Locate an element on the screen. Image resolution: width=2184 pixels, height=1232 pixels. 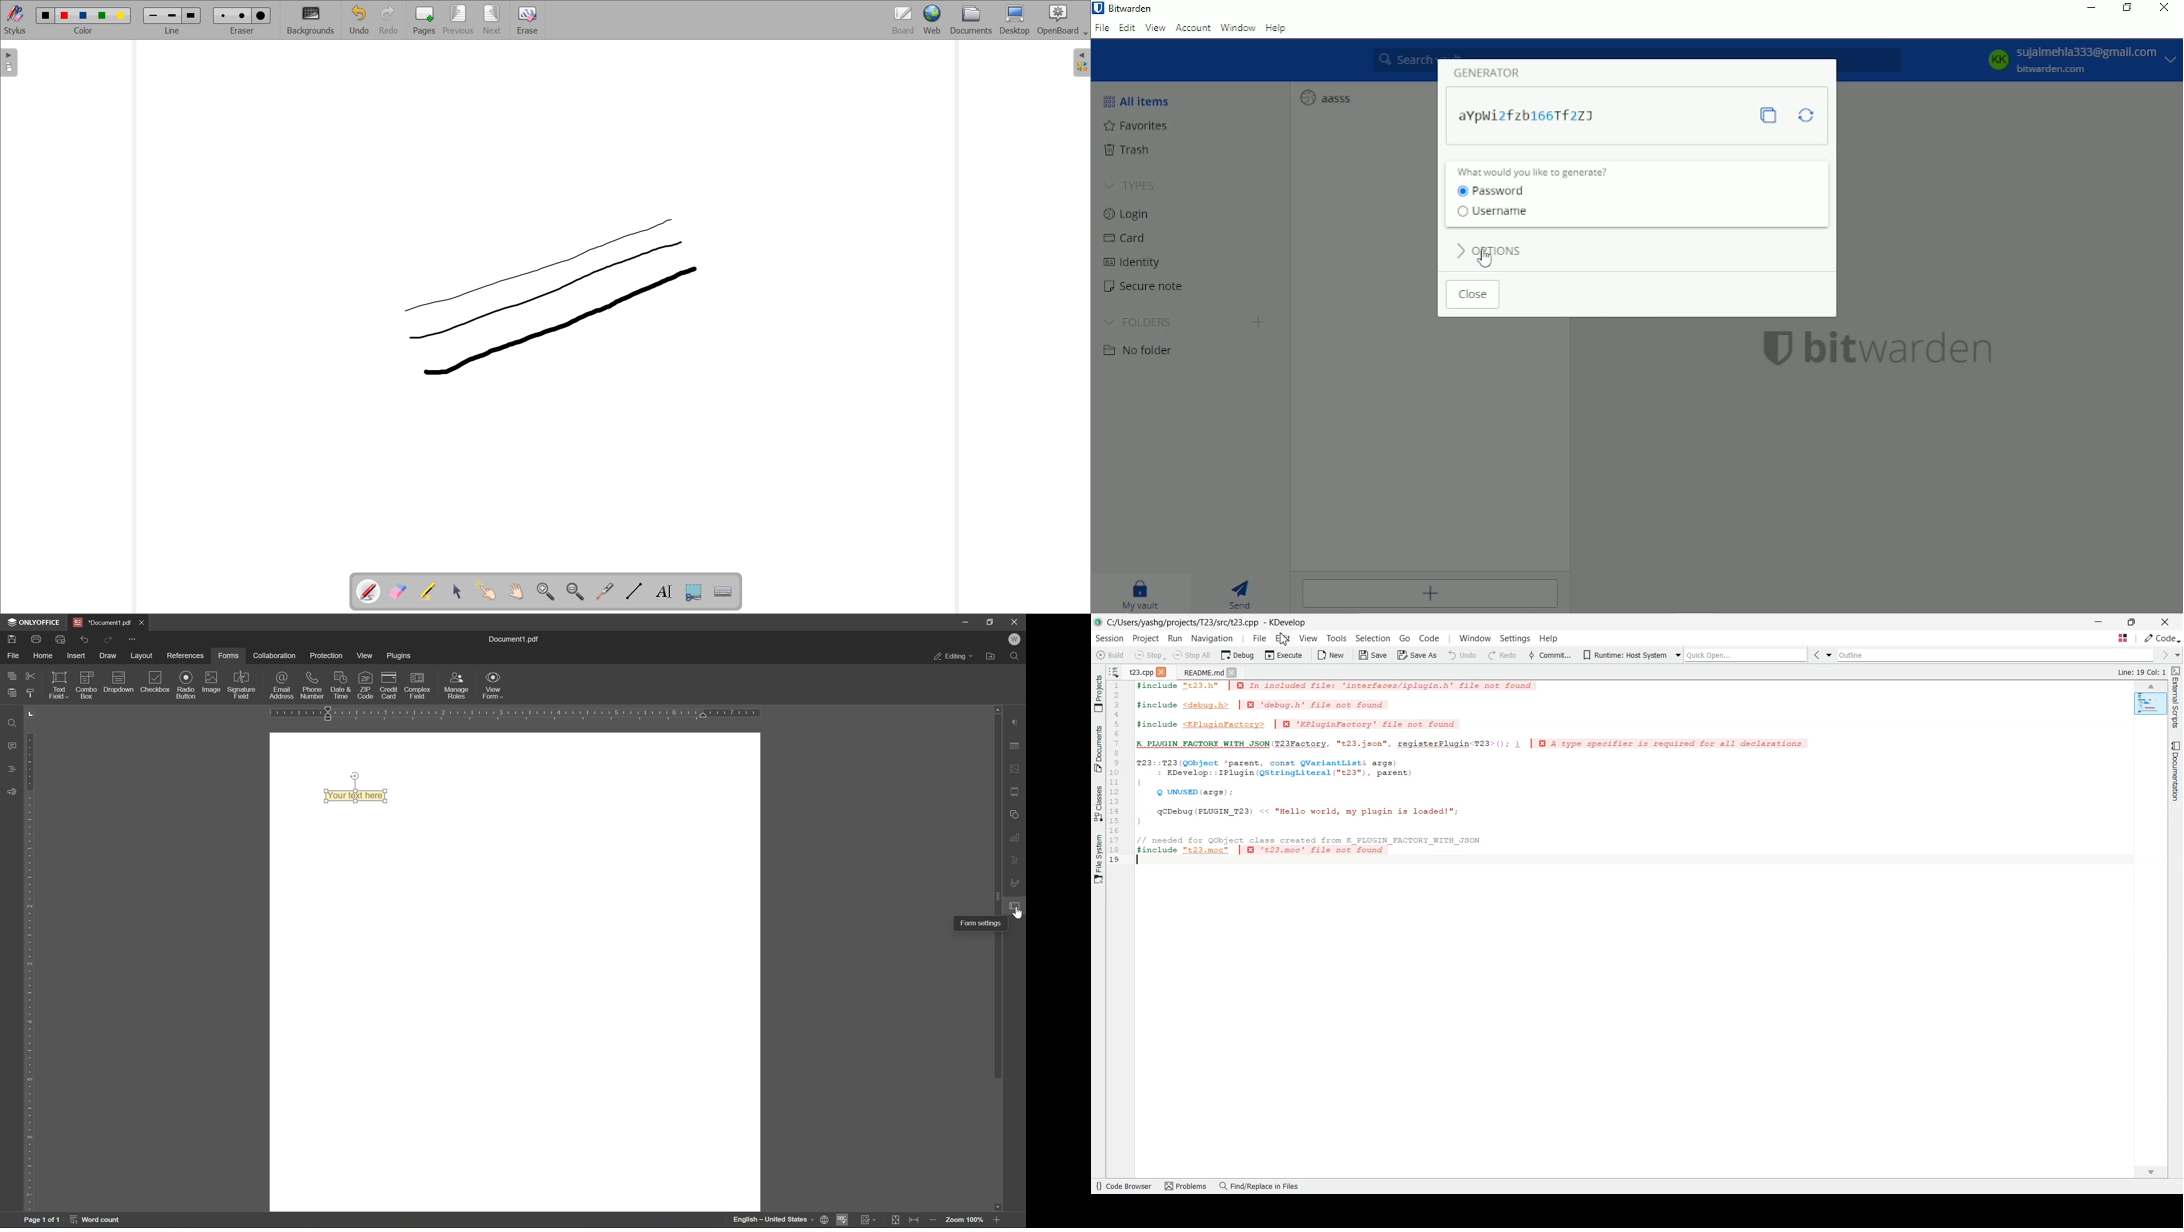
Cursor is located at coordinates (1485, 257).